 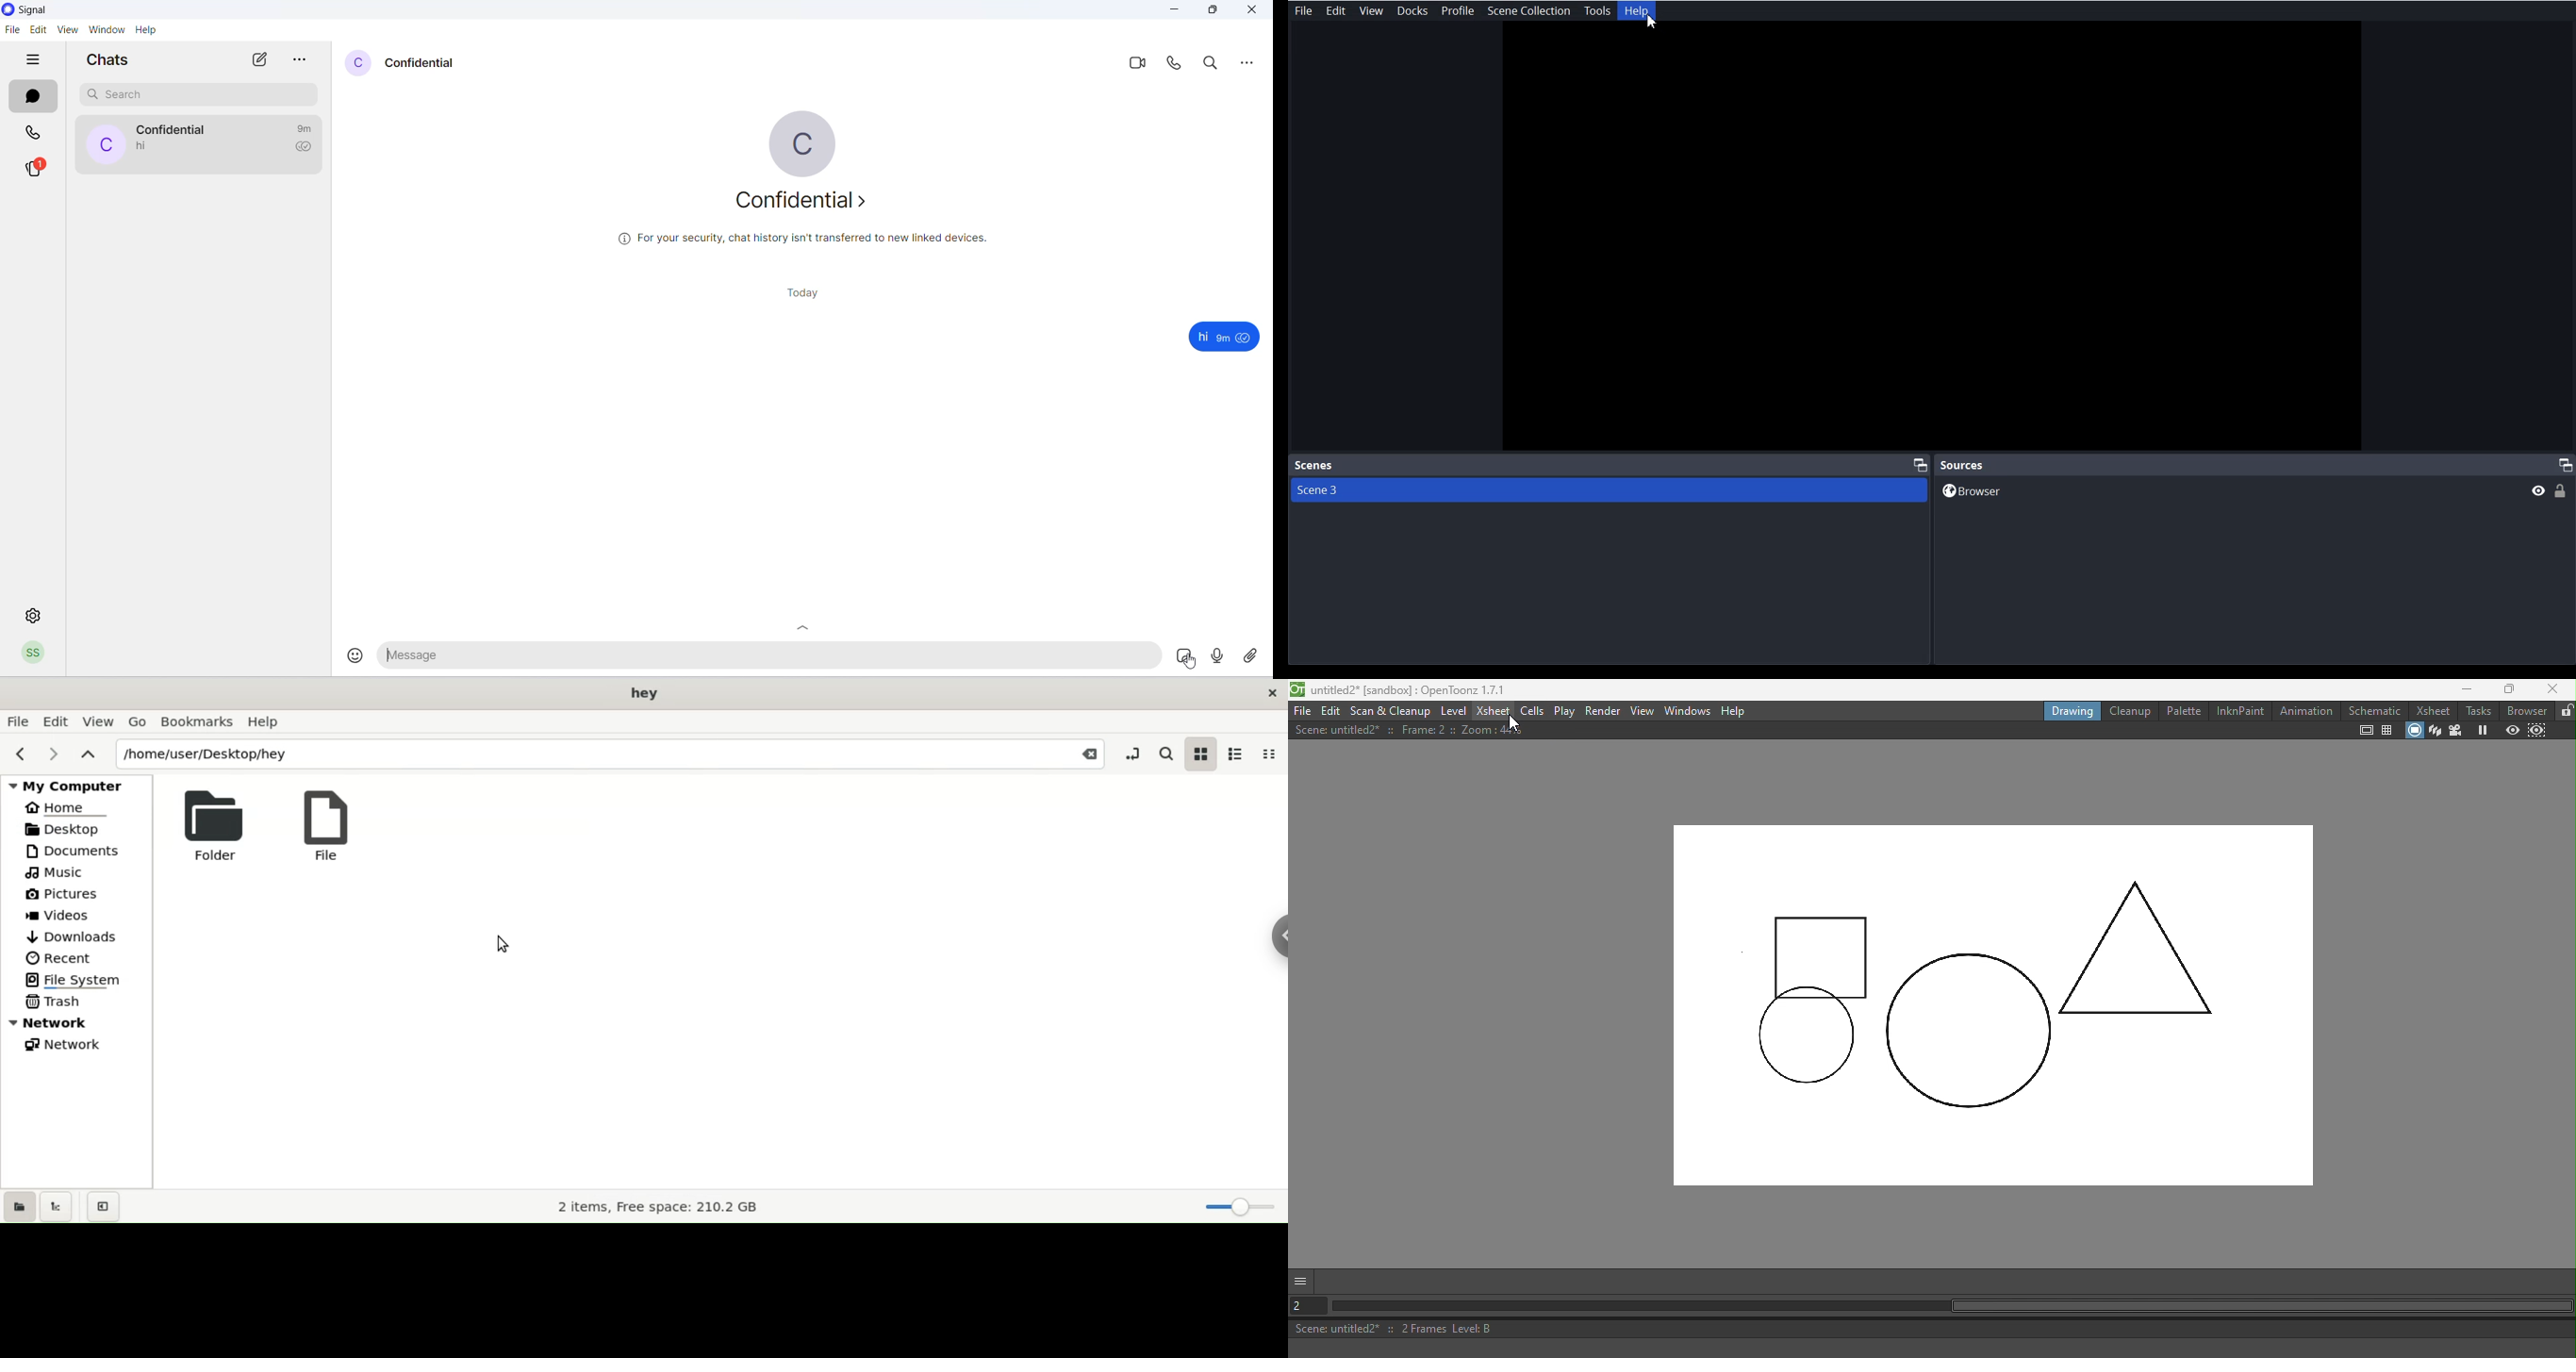 I want to click on More options, so click(x=1303, y=1280).